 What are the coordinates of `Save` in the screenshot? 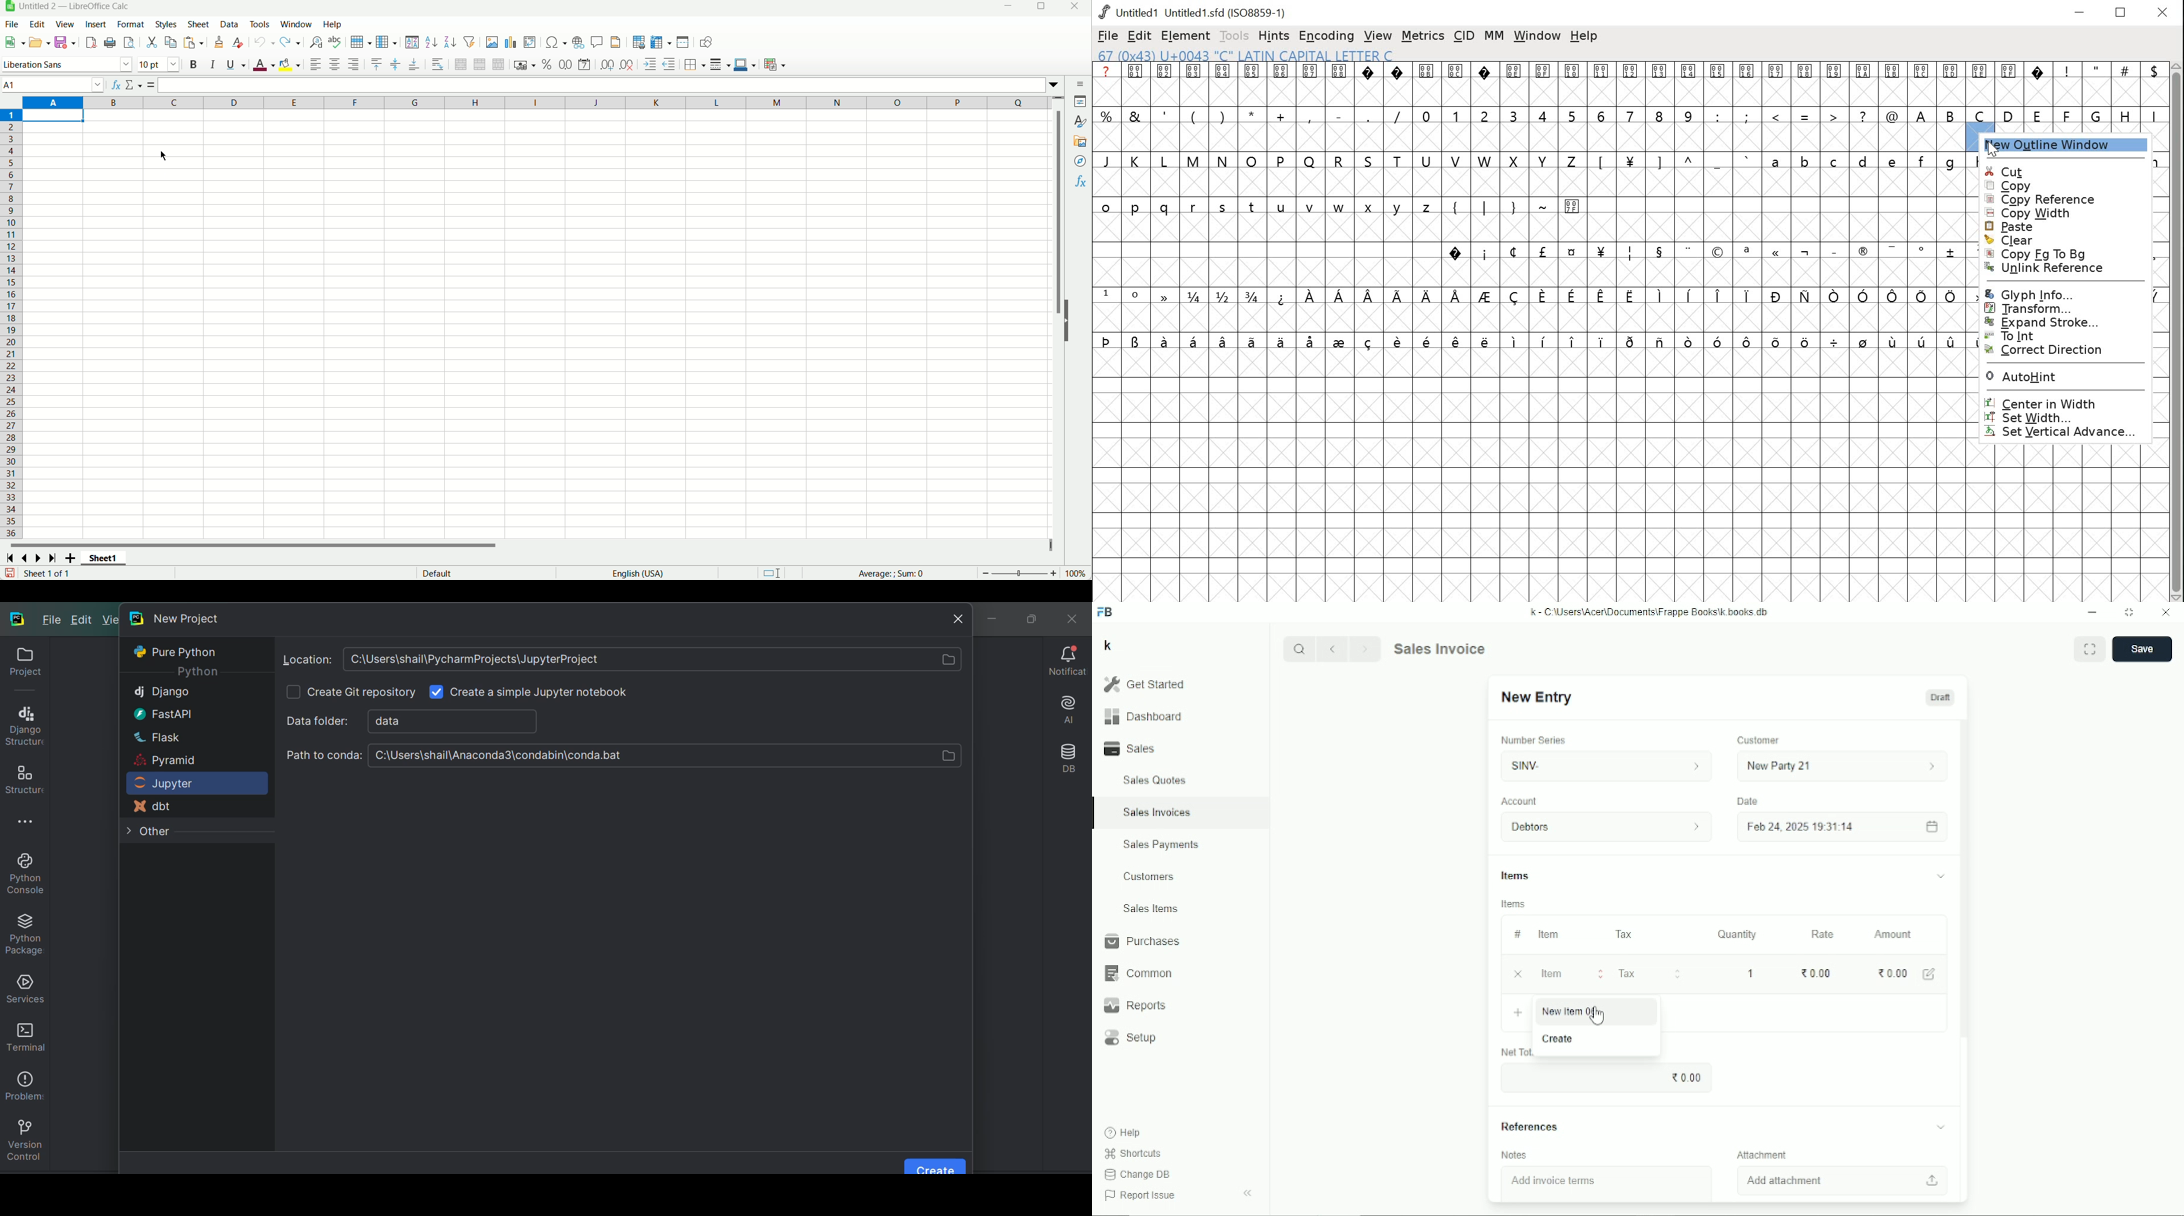 It's located at (64, 43).